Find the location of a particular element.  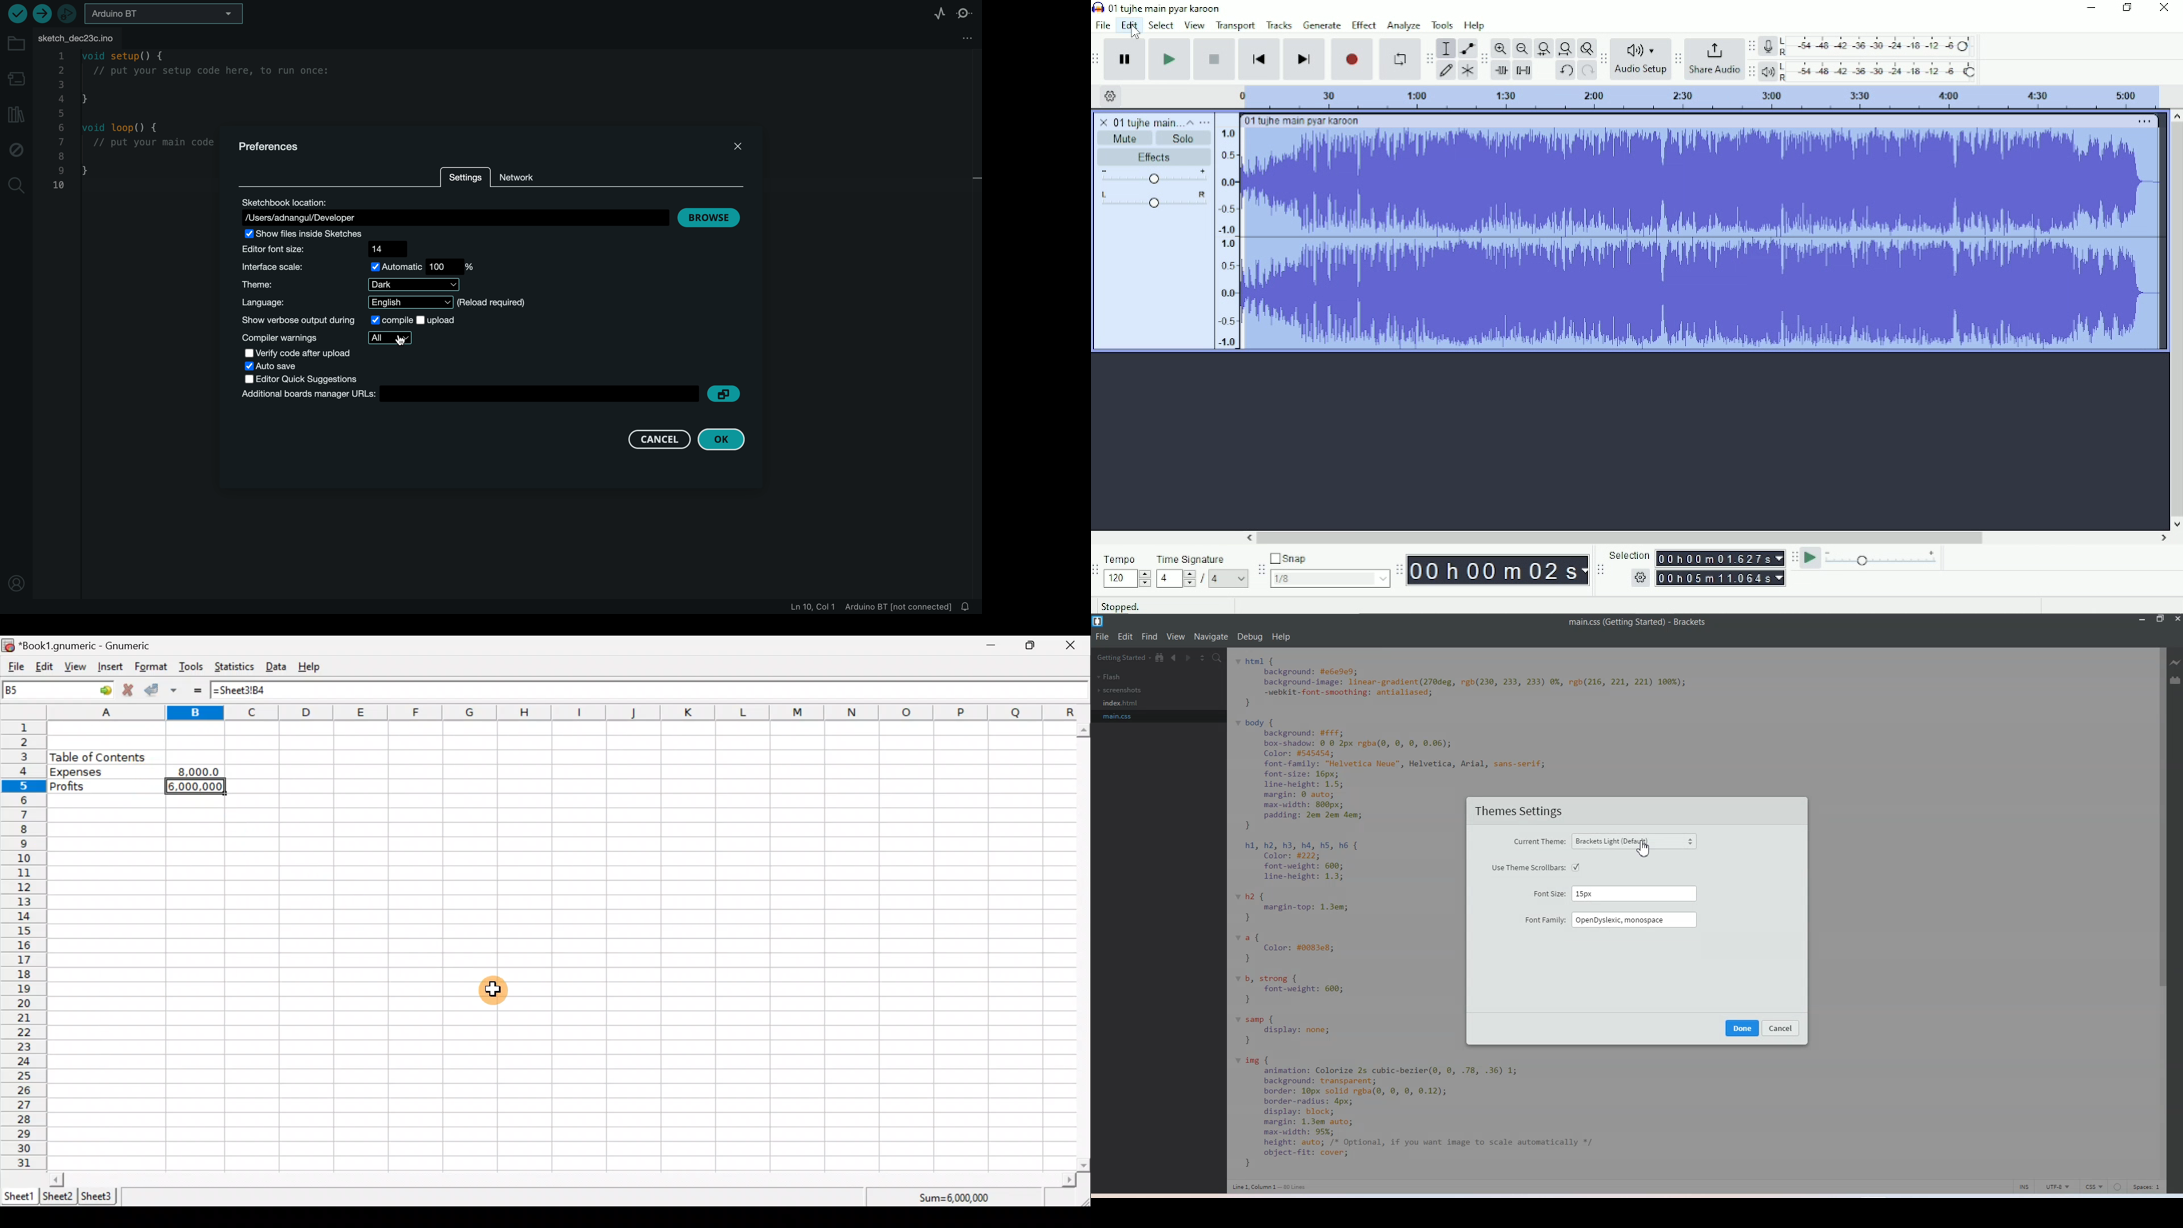

code is located at coordinates (1484, 720).